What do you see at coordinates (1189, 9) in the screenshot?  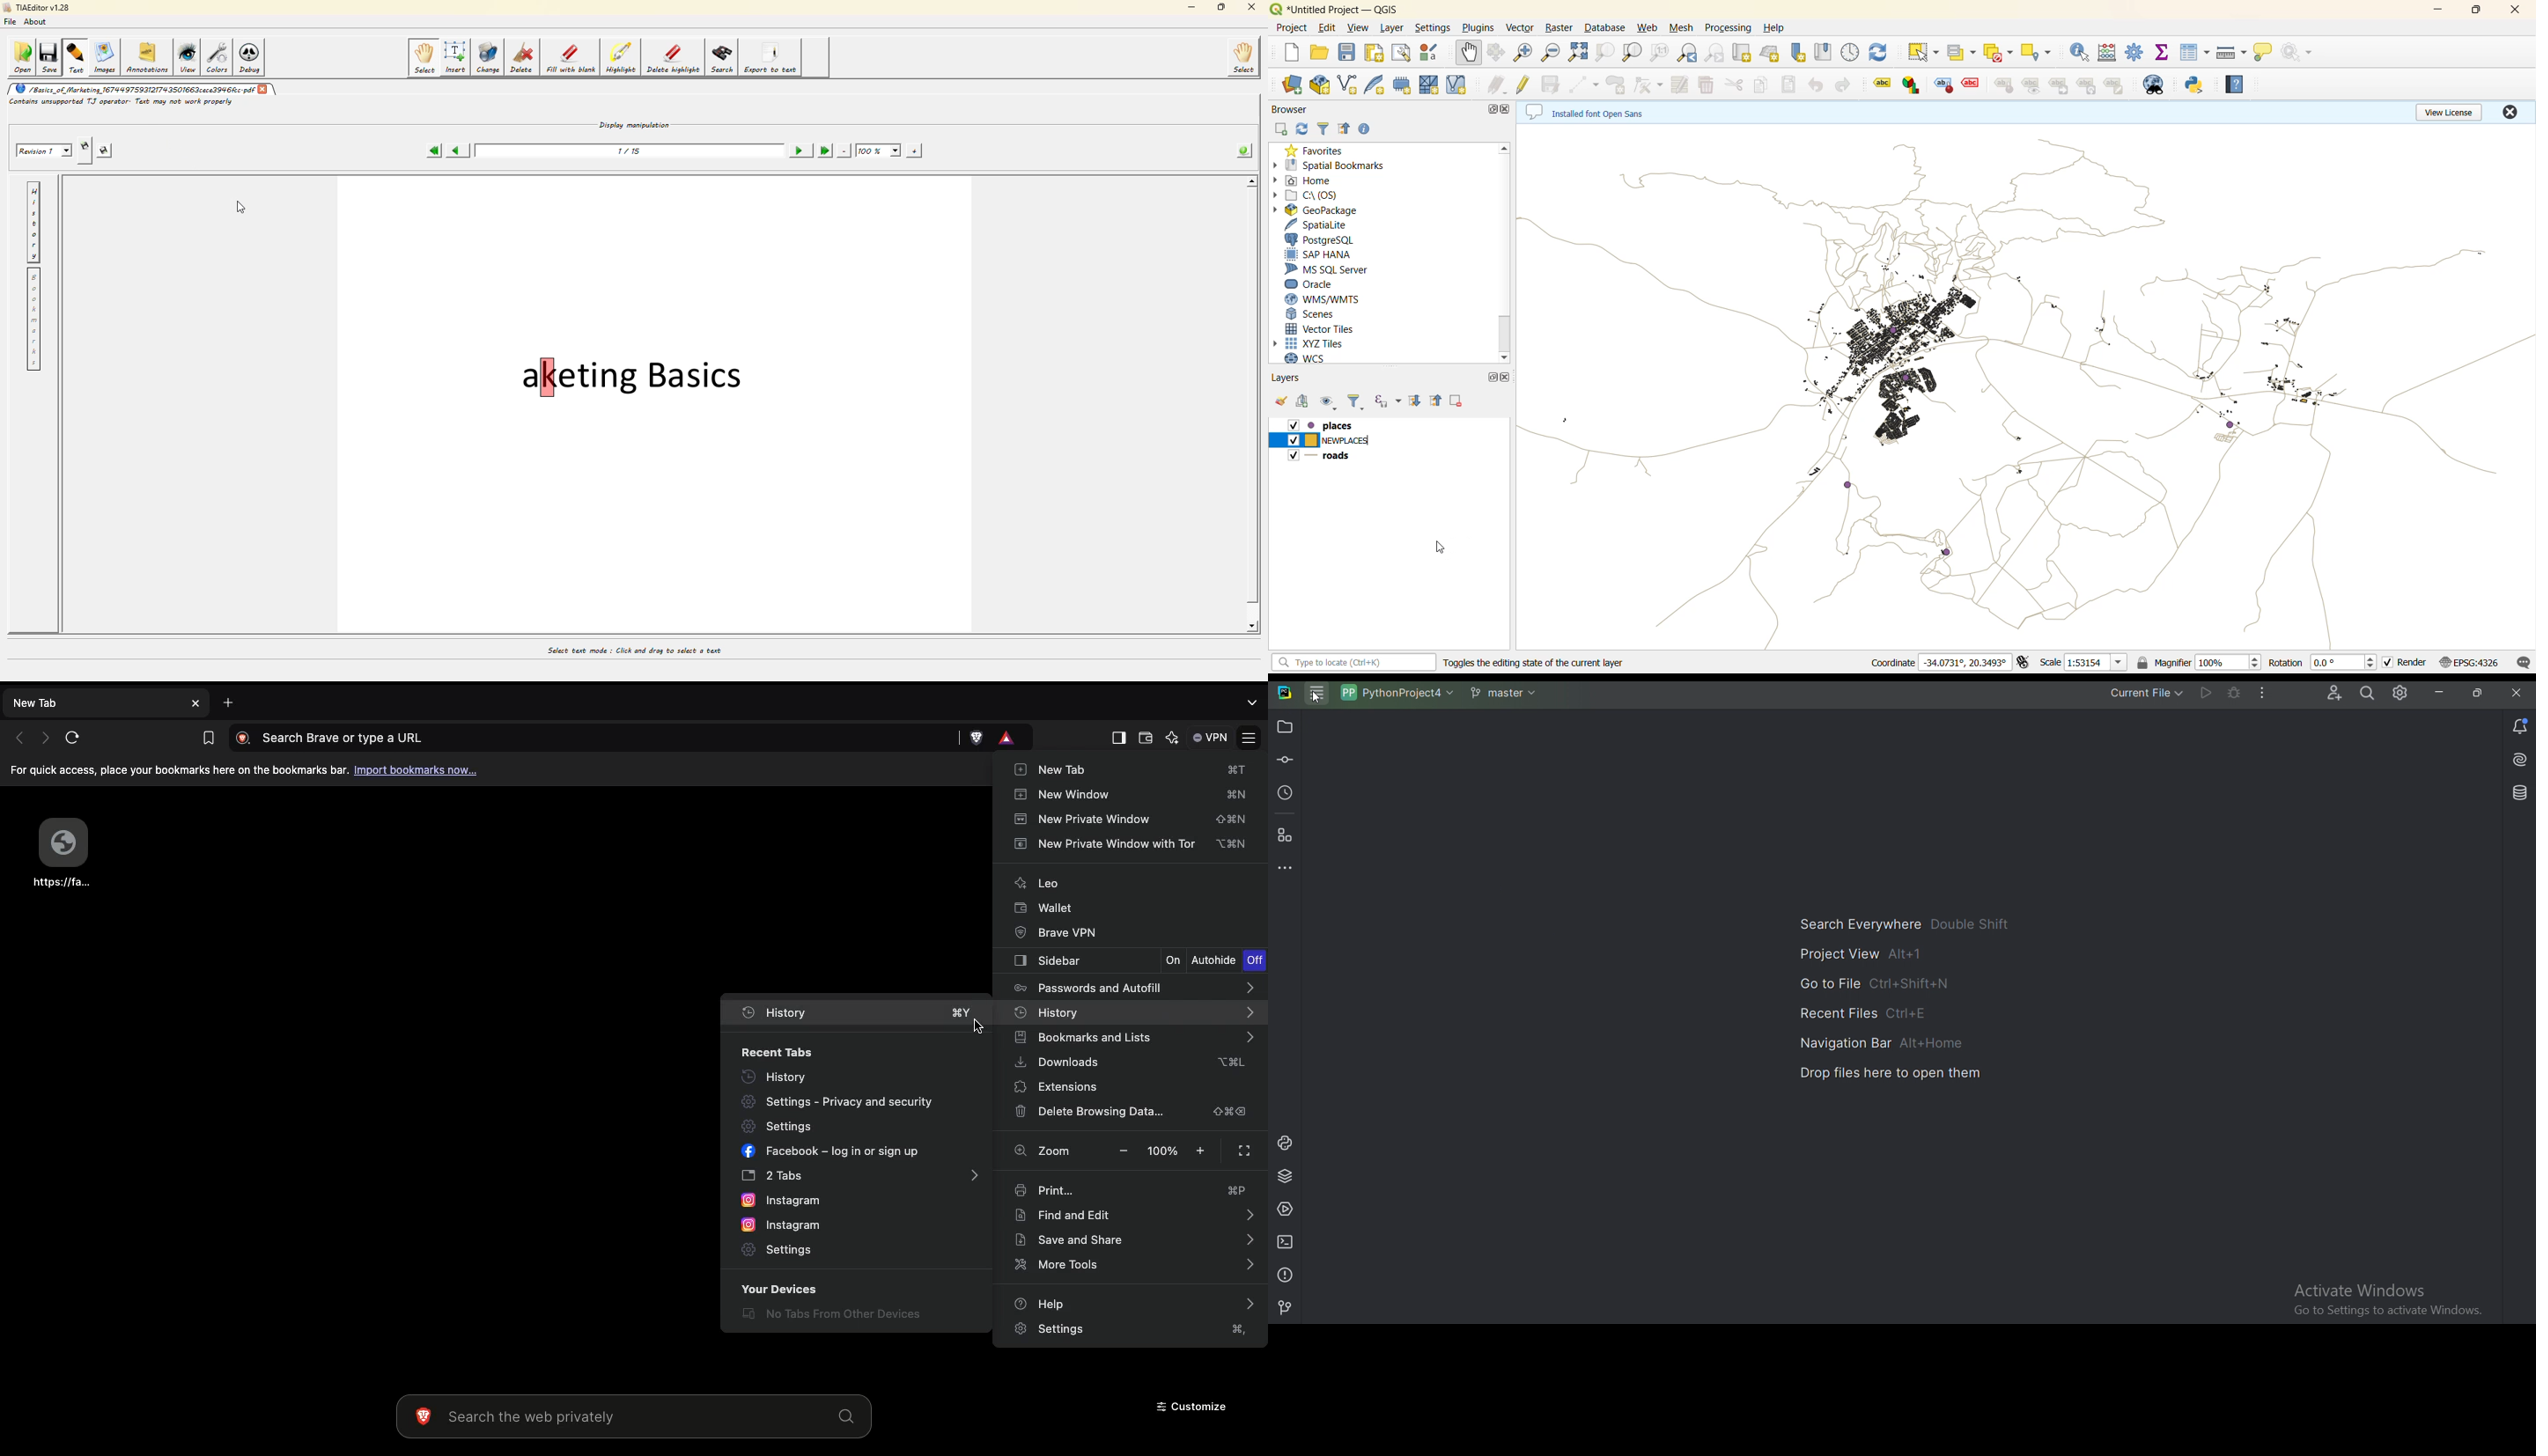 I see `minimize` at bounding box center [1189, 9].